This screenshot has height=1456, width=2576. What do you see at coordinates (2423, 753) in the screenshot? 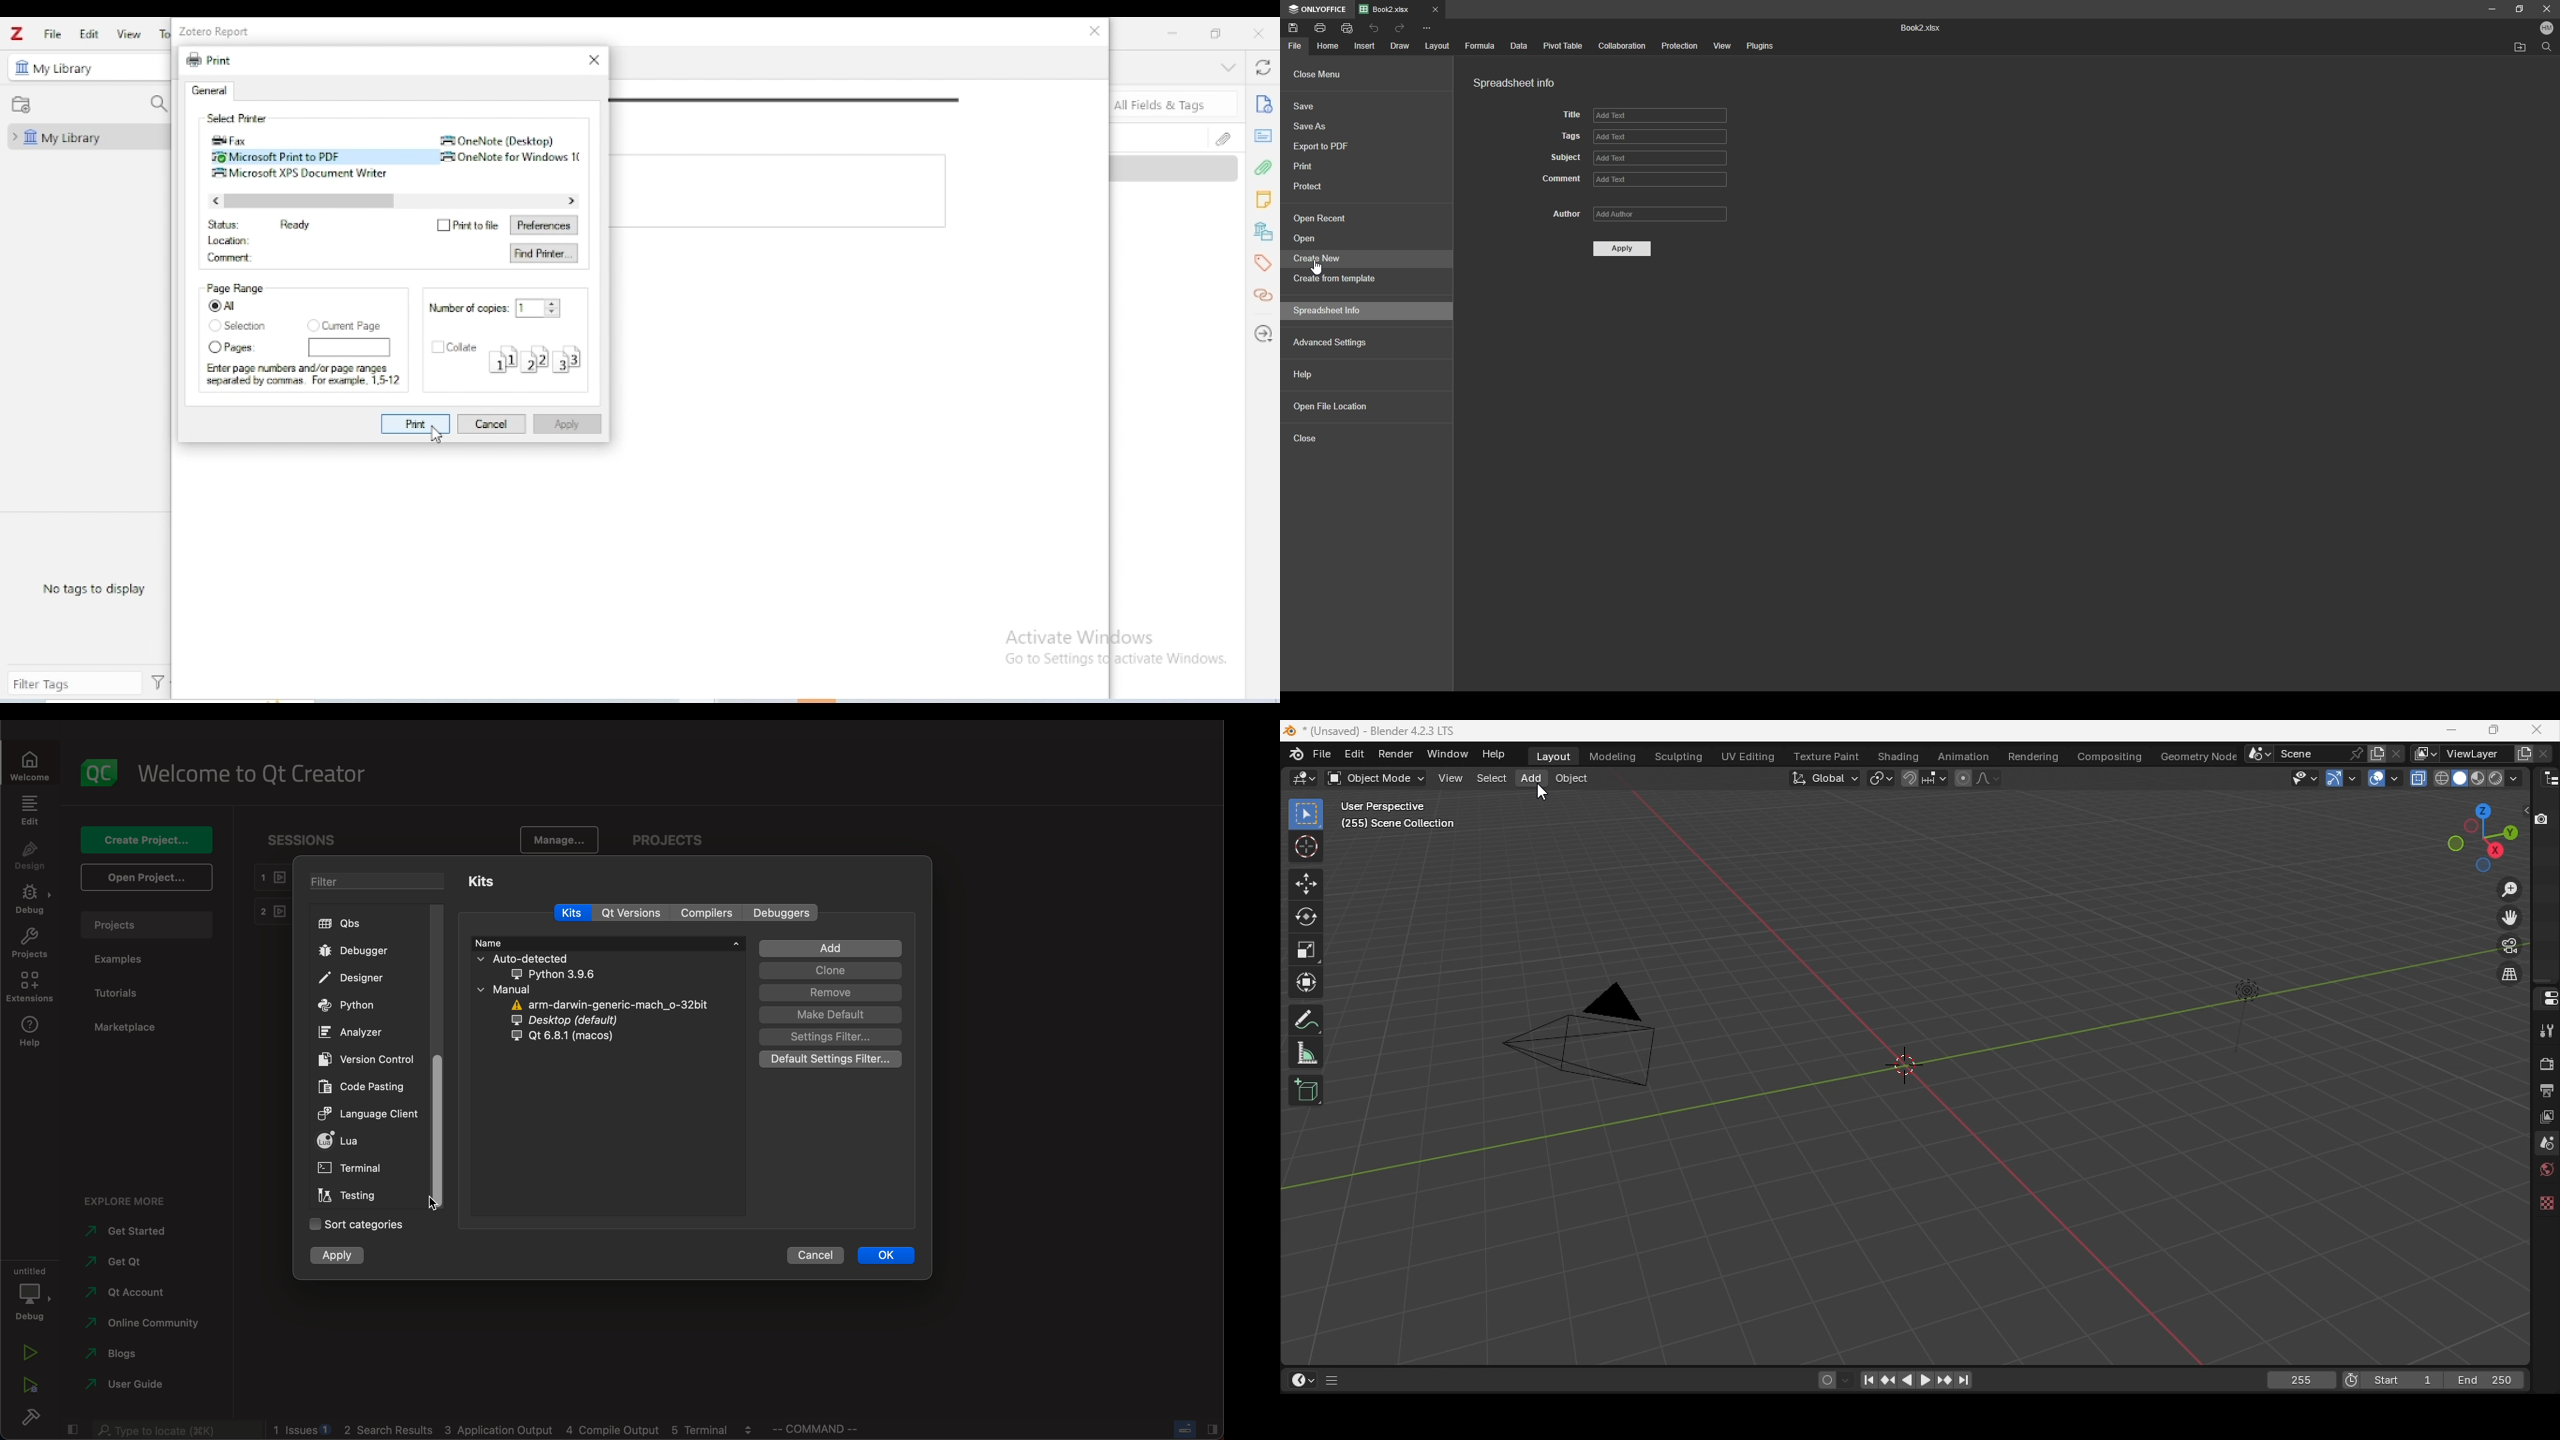
I see `The active workspace view layer showing in the window` at bounding box center [2423, 753].